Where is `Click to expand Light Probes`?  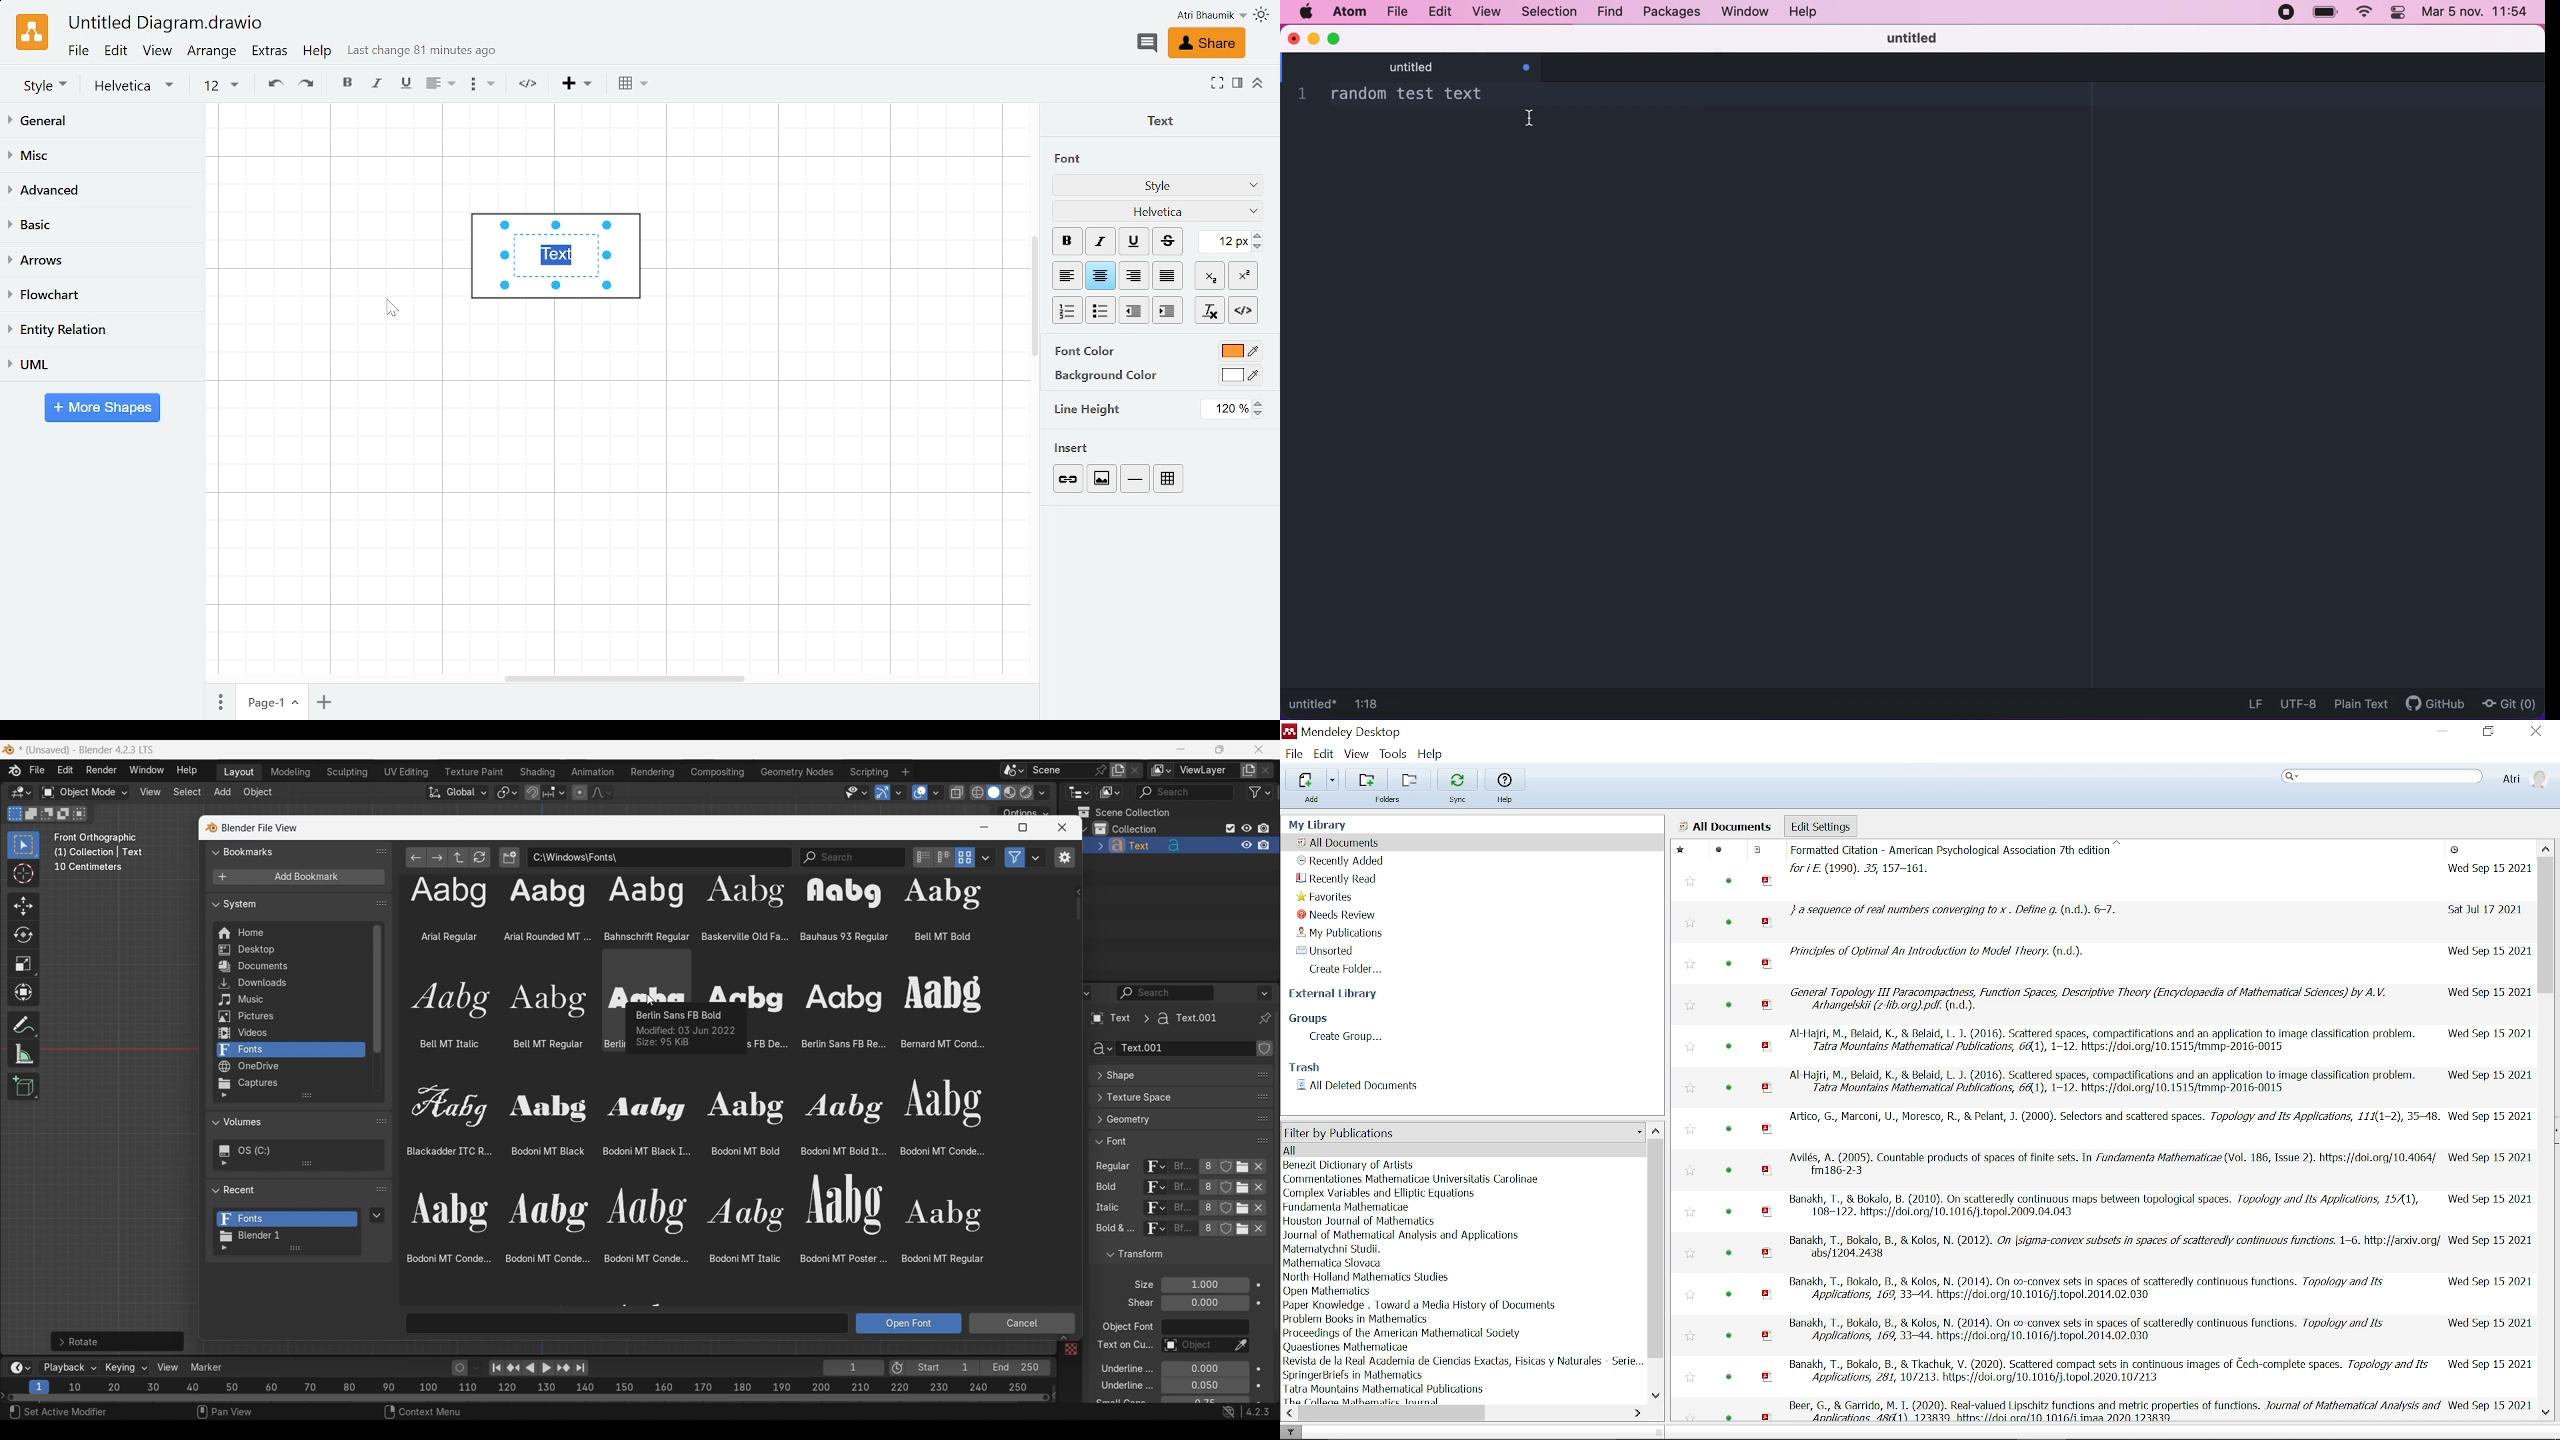
Click to expand Light Probes is located at coordinates (1135, 1285).